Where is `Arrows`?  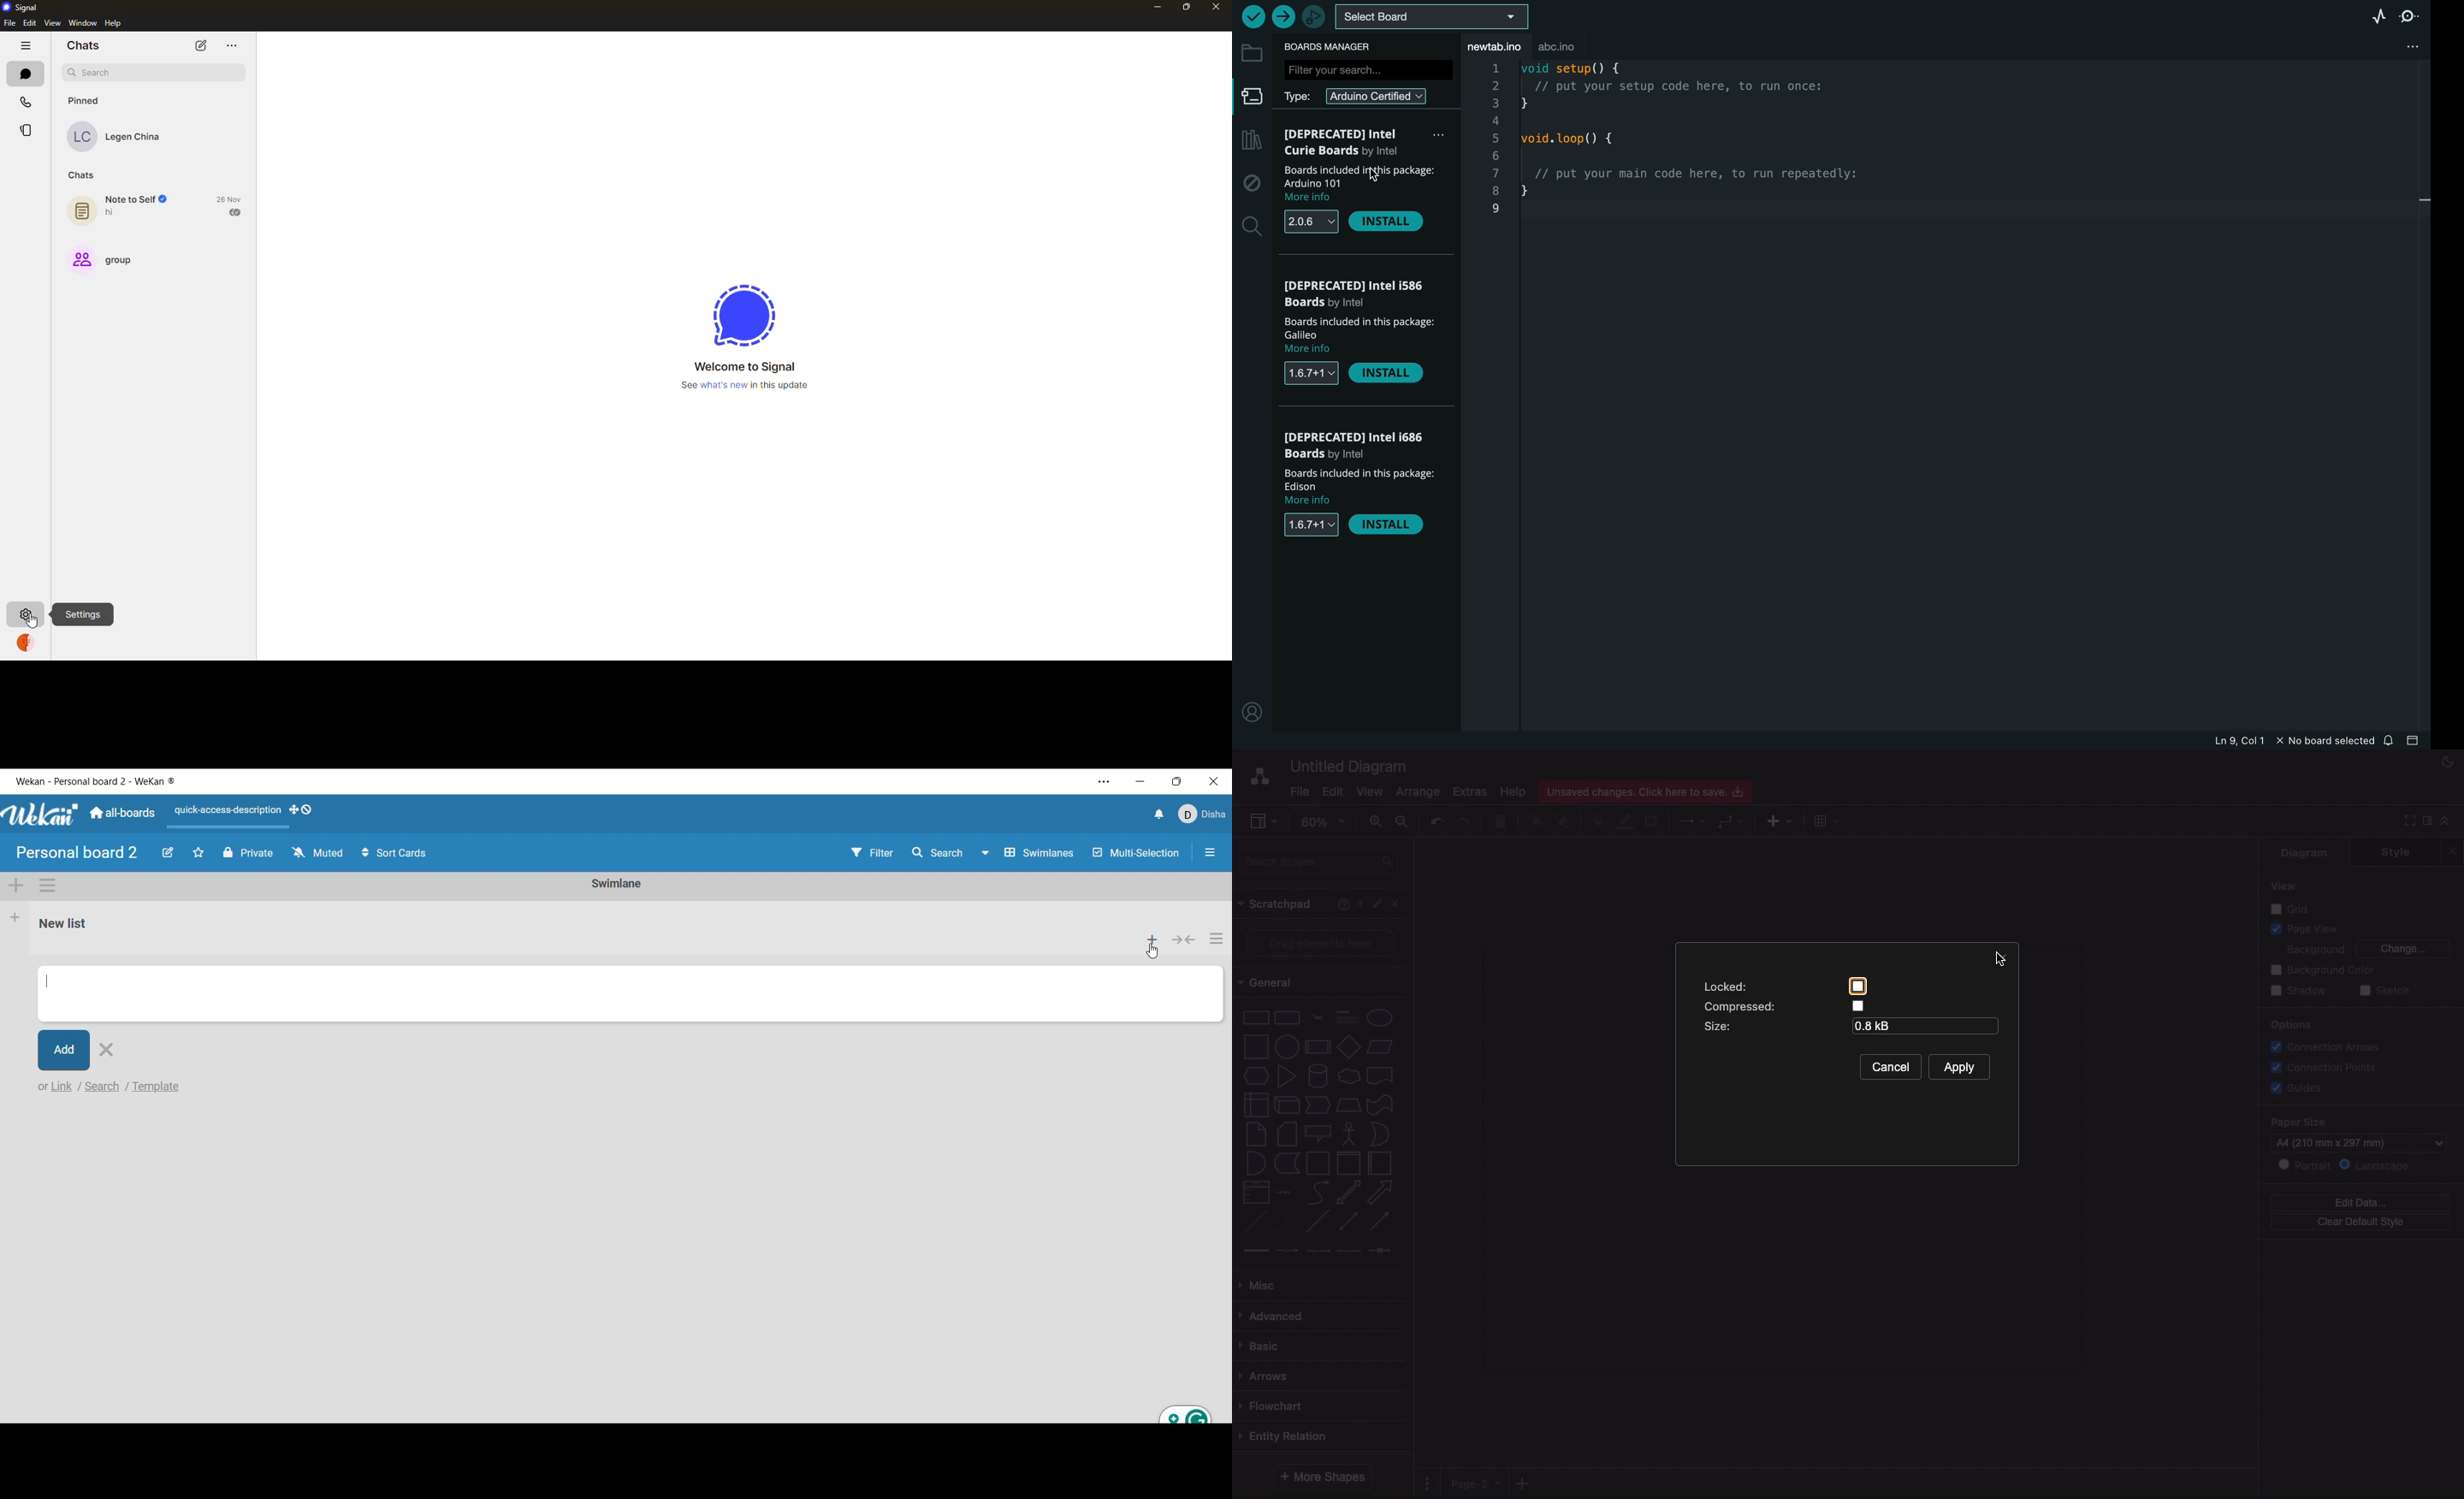 Arrows is located at coordinates (1270, 1376).